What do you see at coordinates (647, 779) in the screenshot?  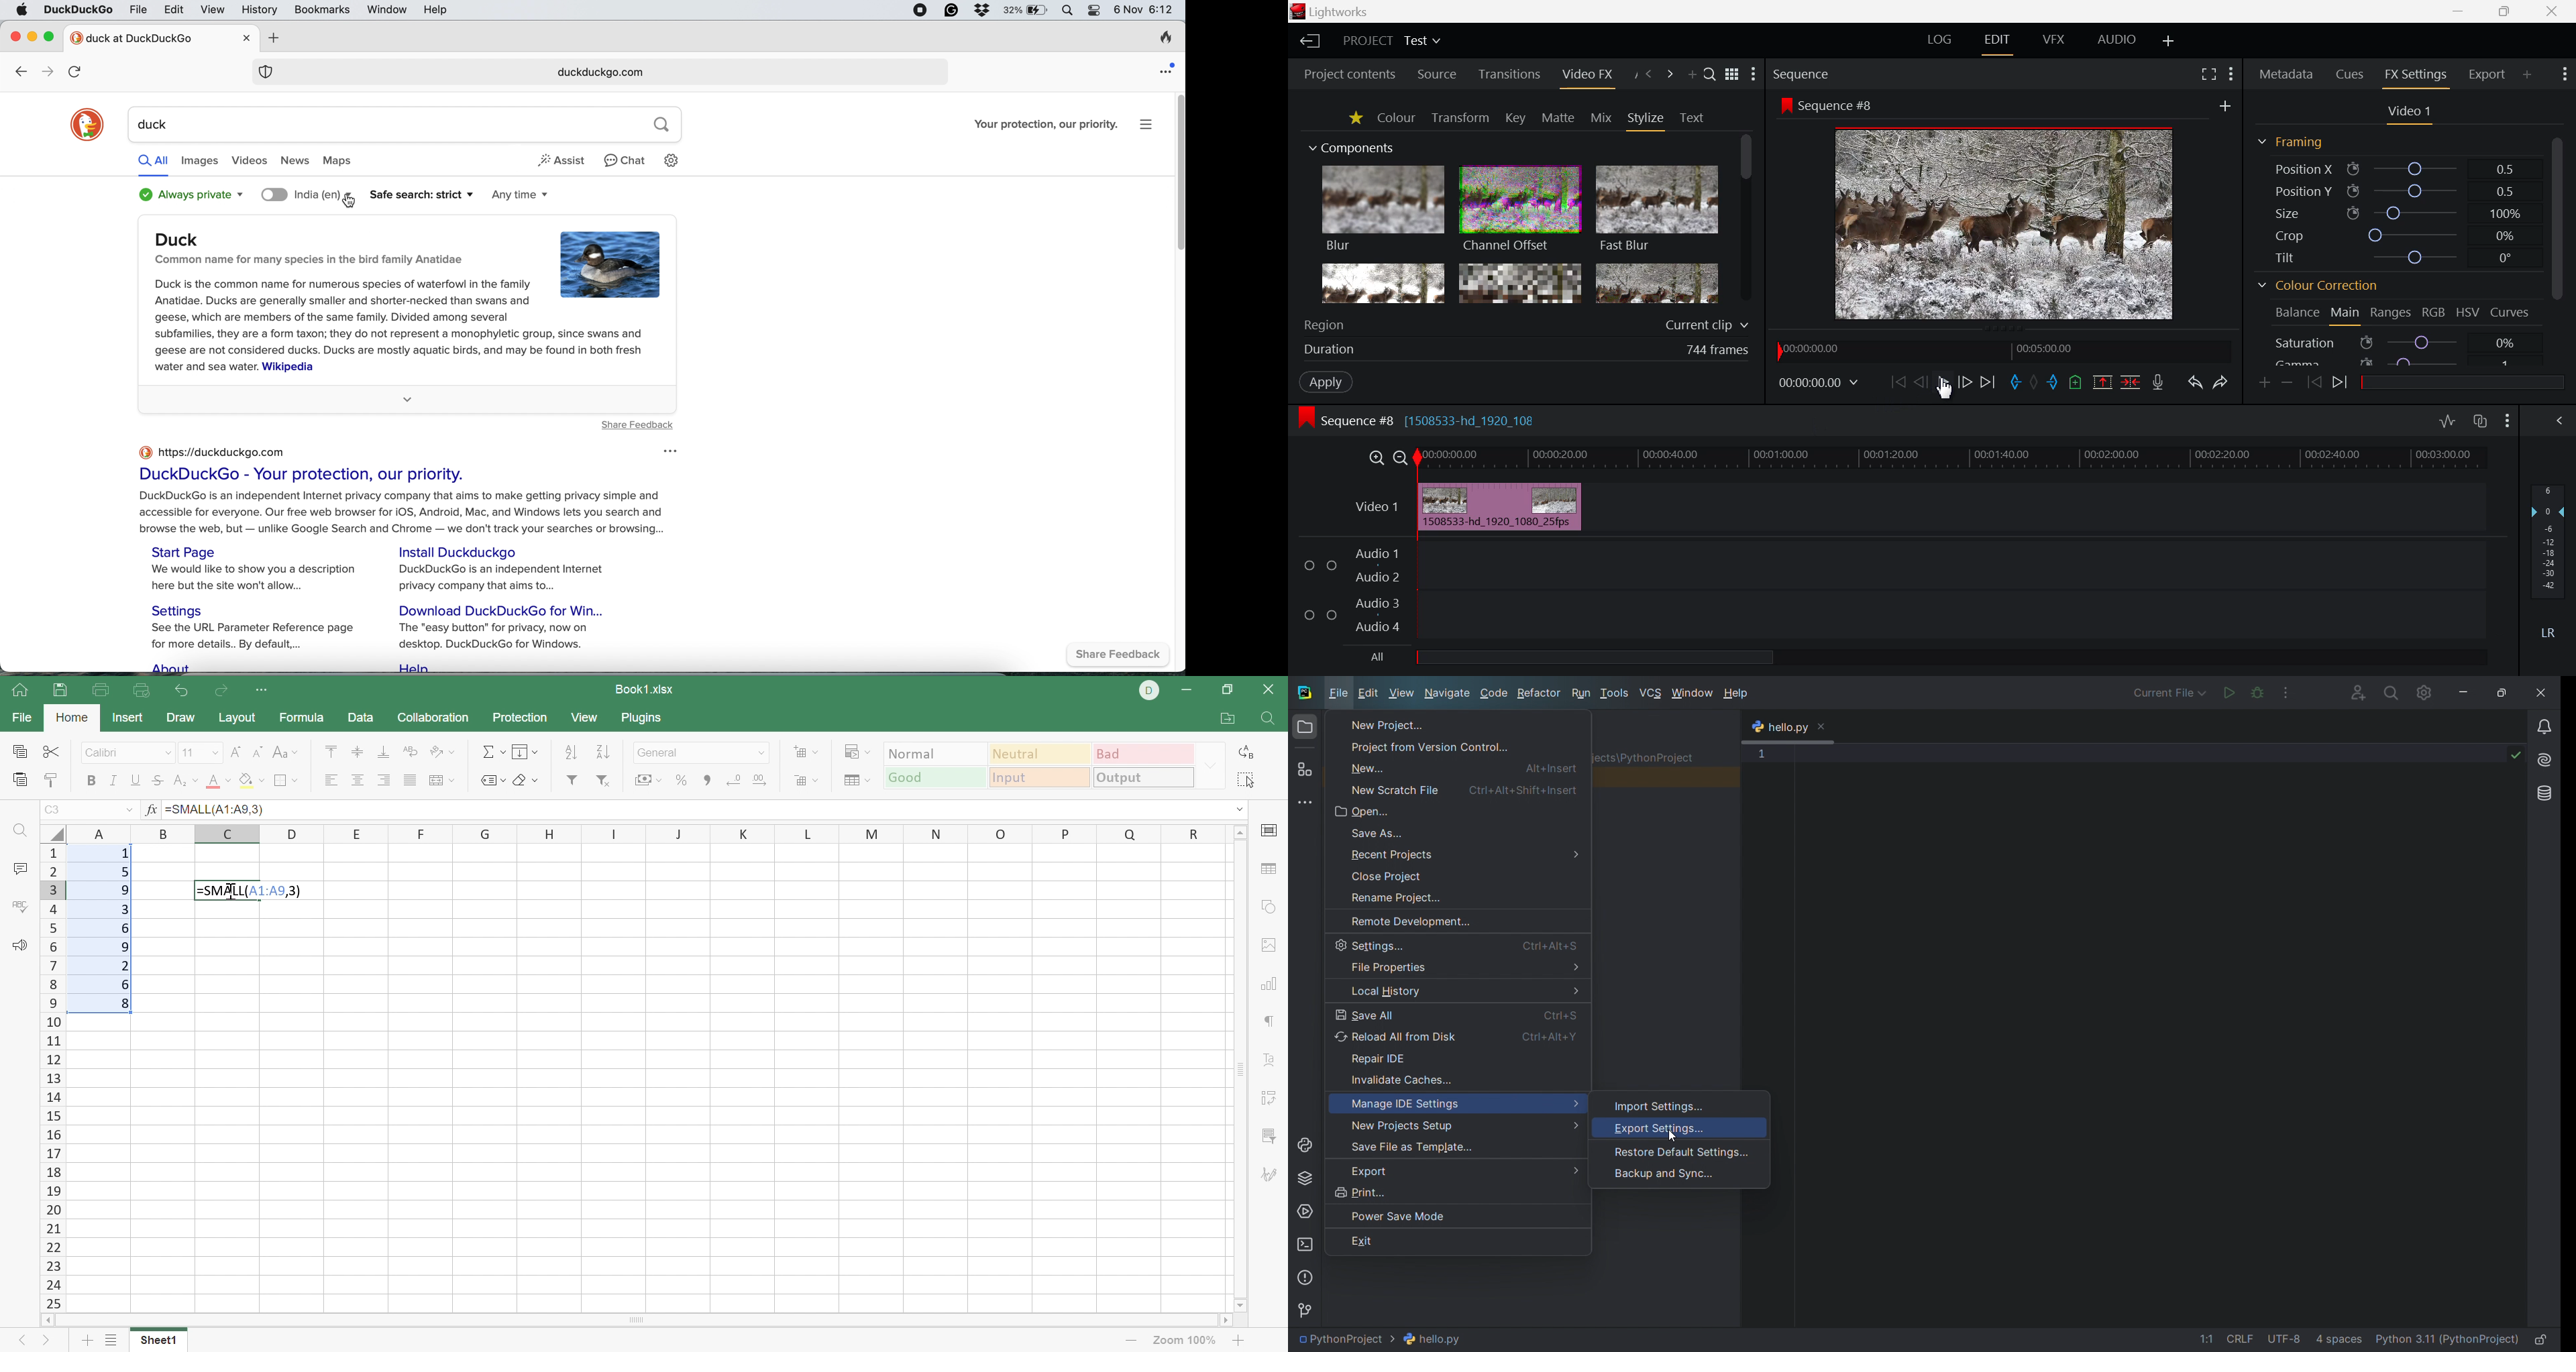 I see `Accounting style` at bounding box center [647, 779].